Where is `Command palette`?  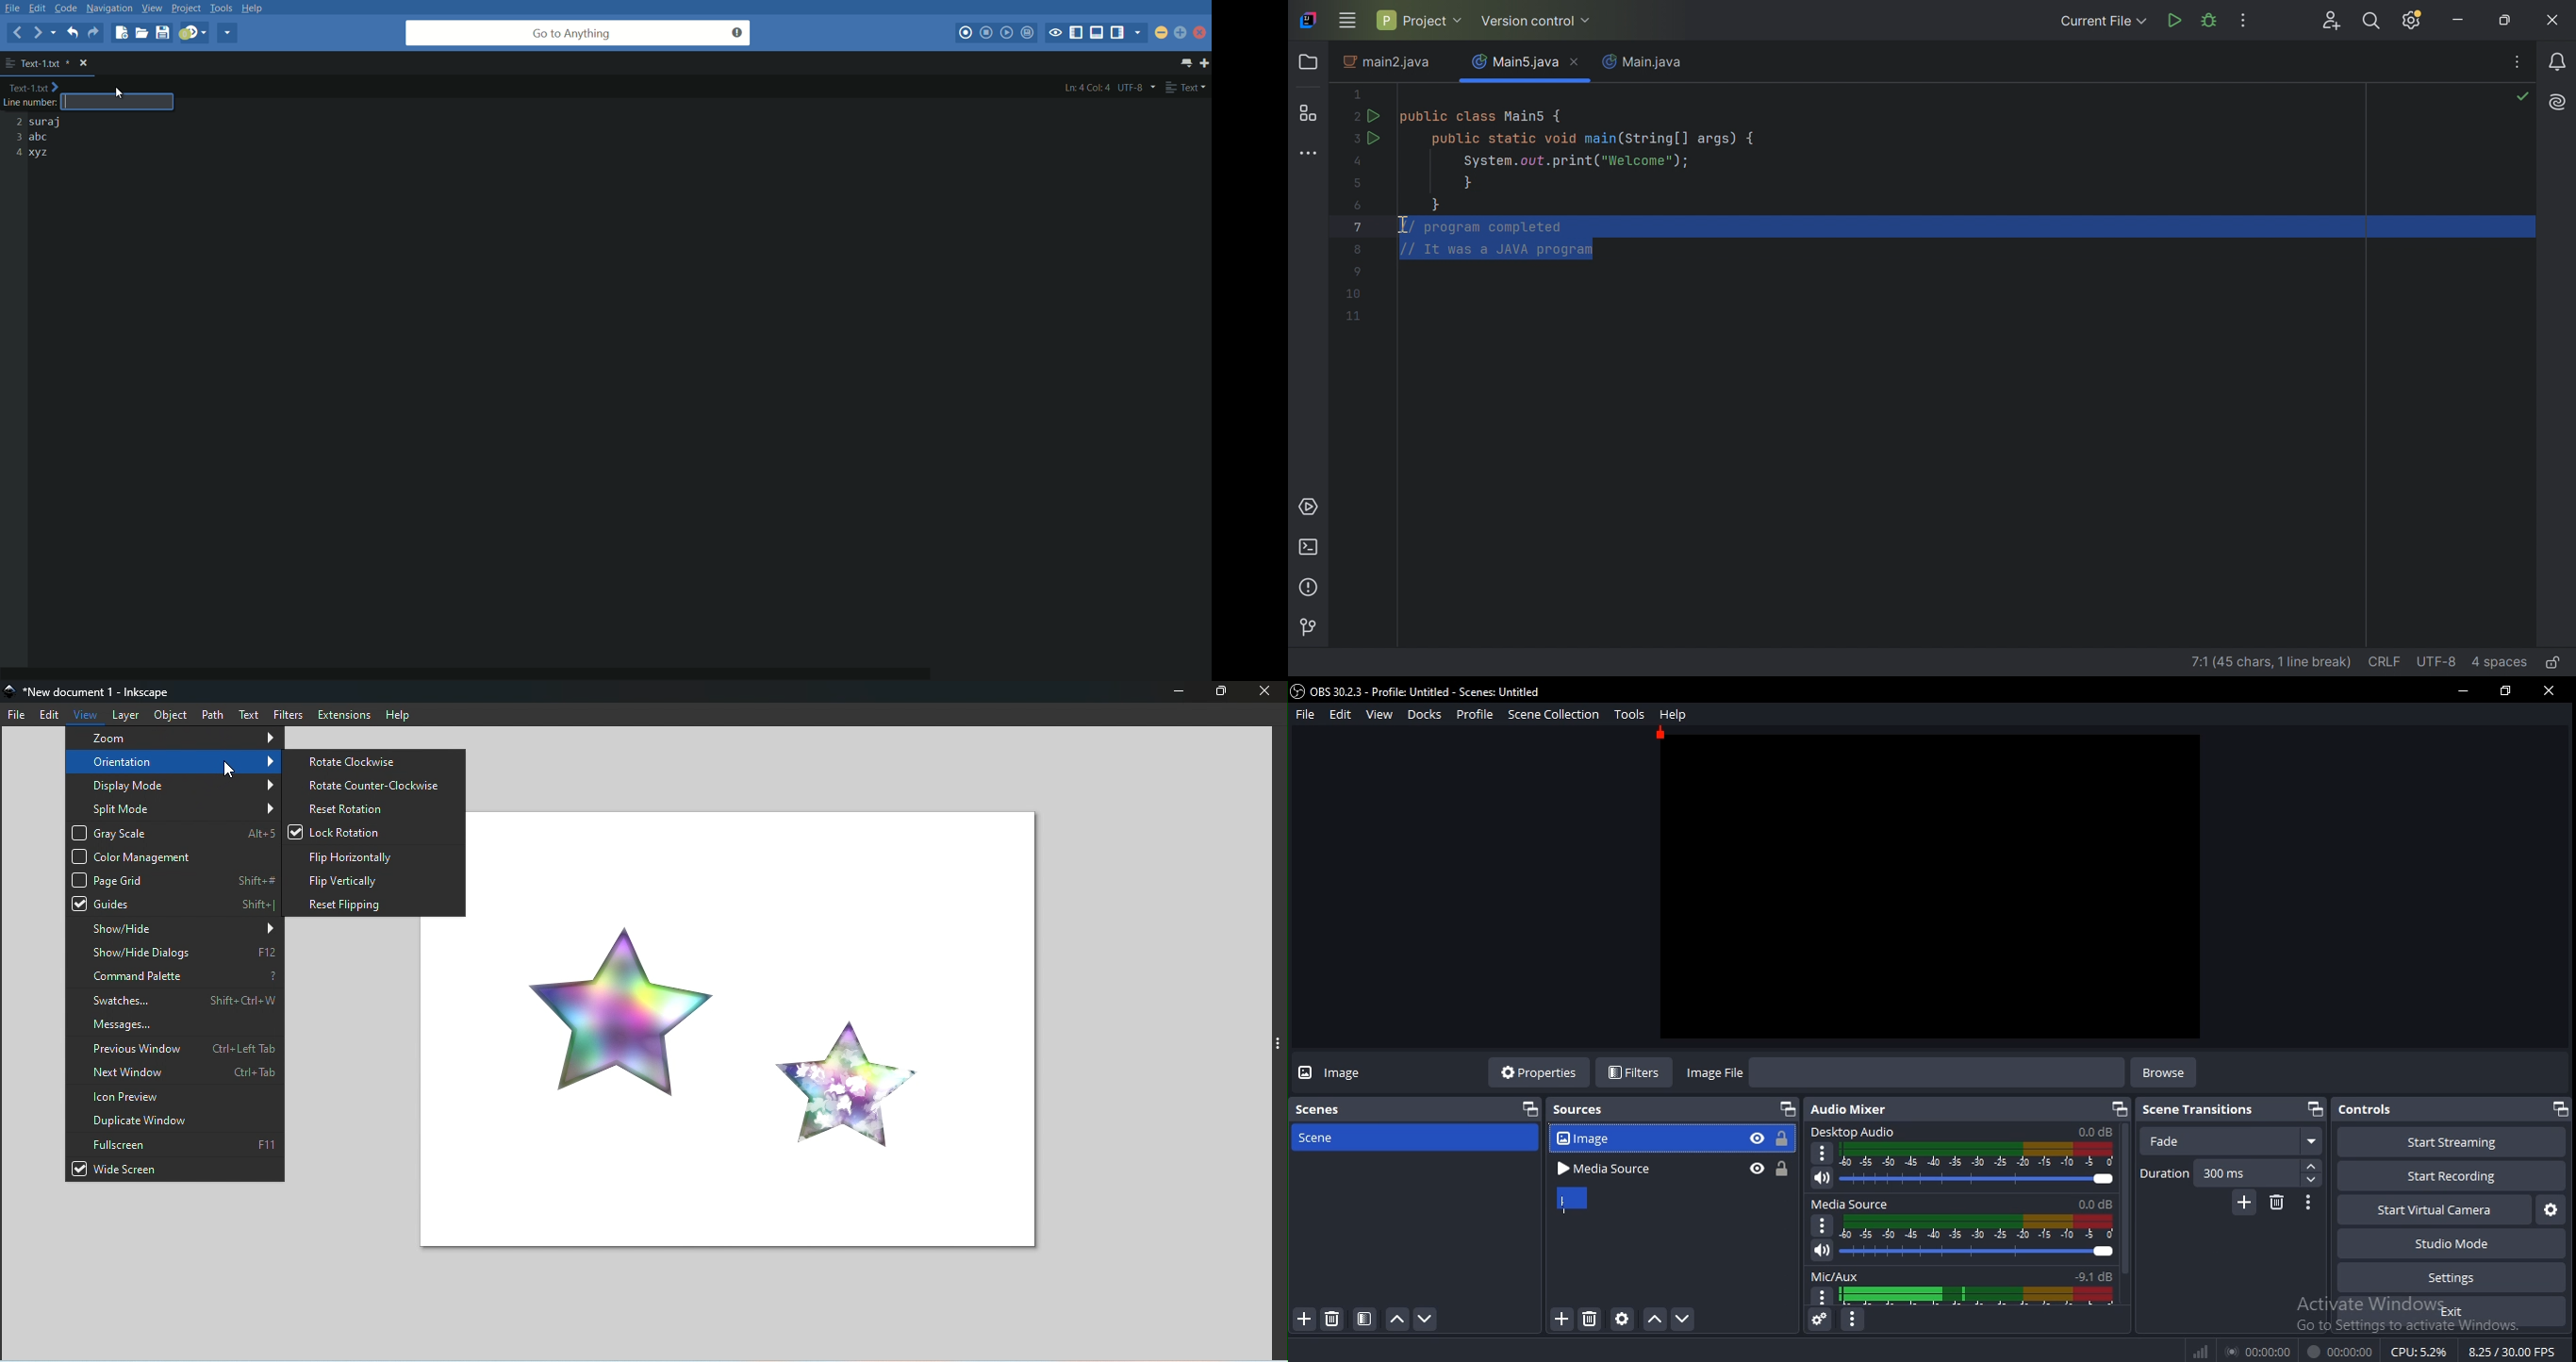 Command palette is located at coordinates (175, 975).